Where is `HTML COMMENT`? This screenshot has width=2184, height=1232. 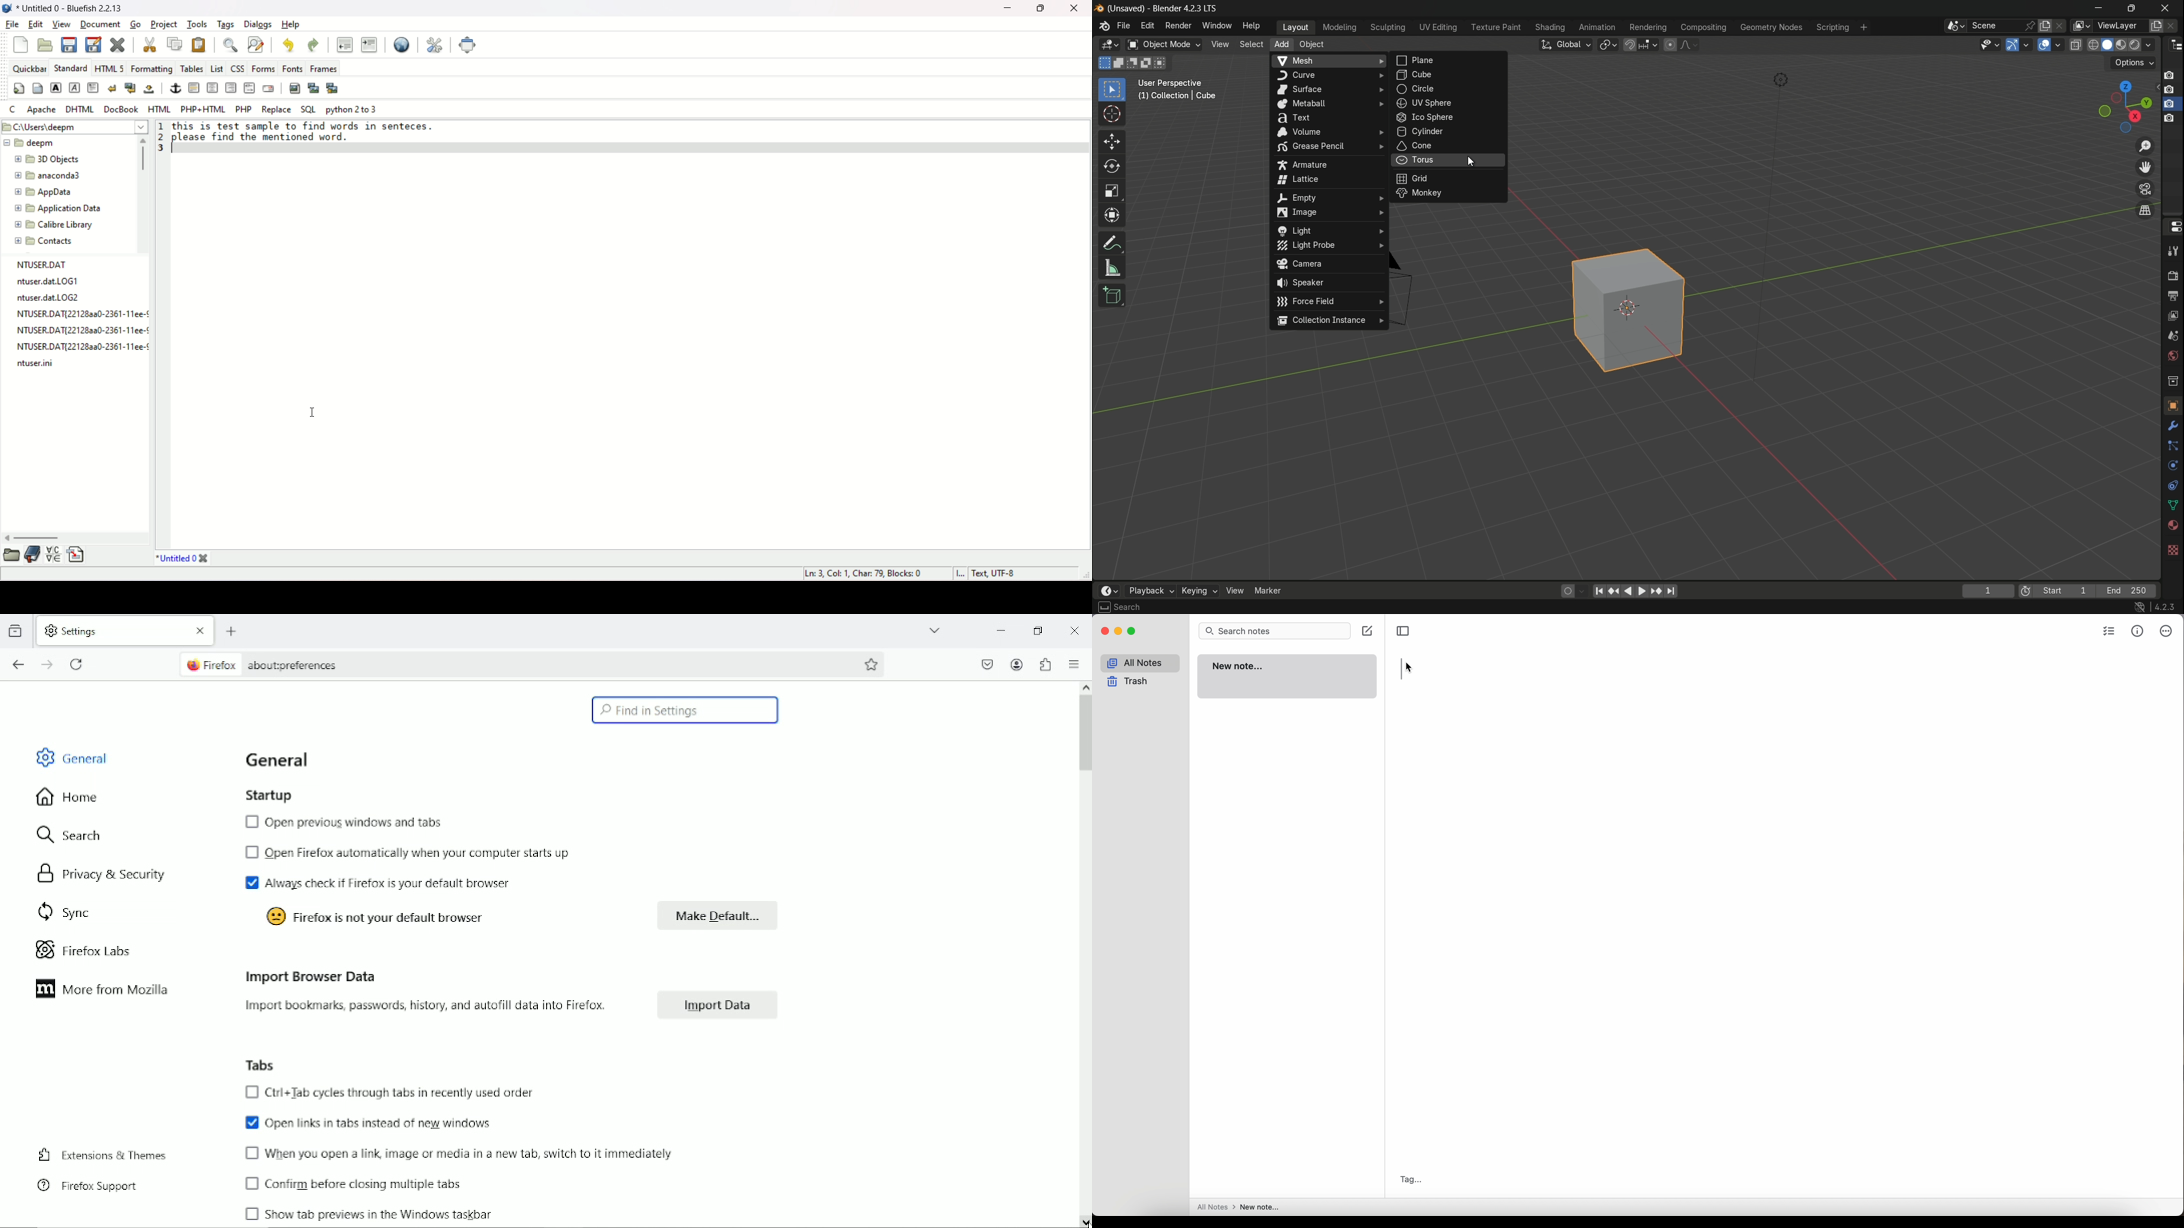
HTML COMMENT is located at coordinates (248, 89).